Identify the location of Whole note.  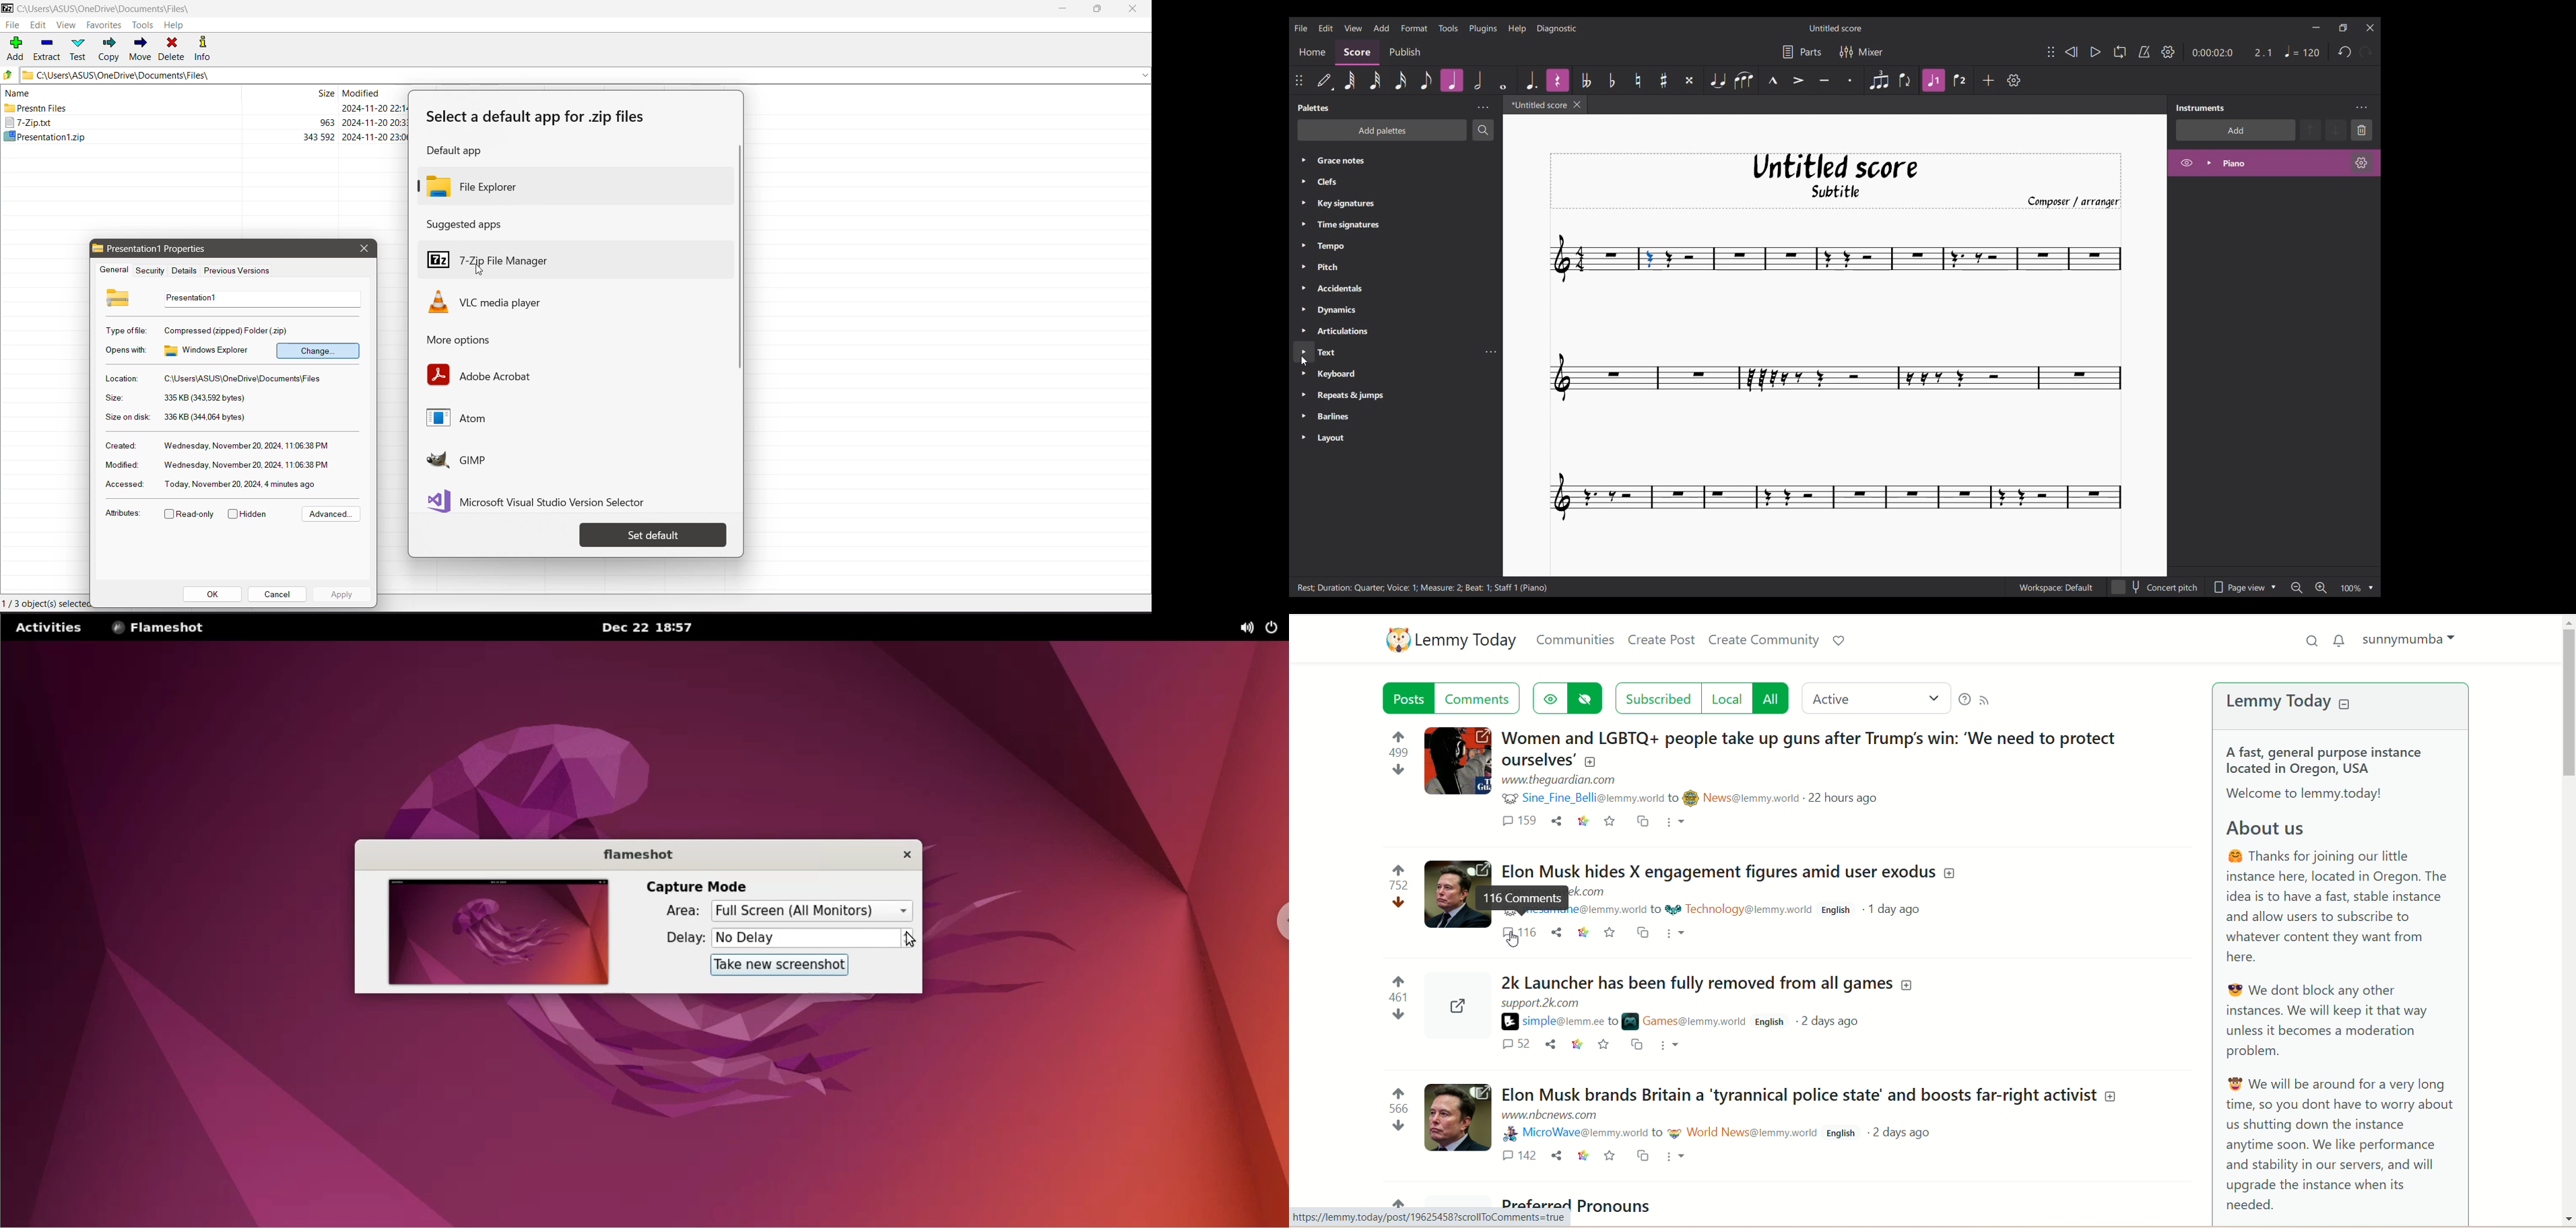
(1503, 80).